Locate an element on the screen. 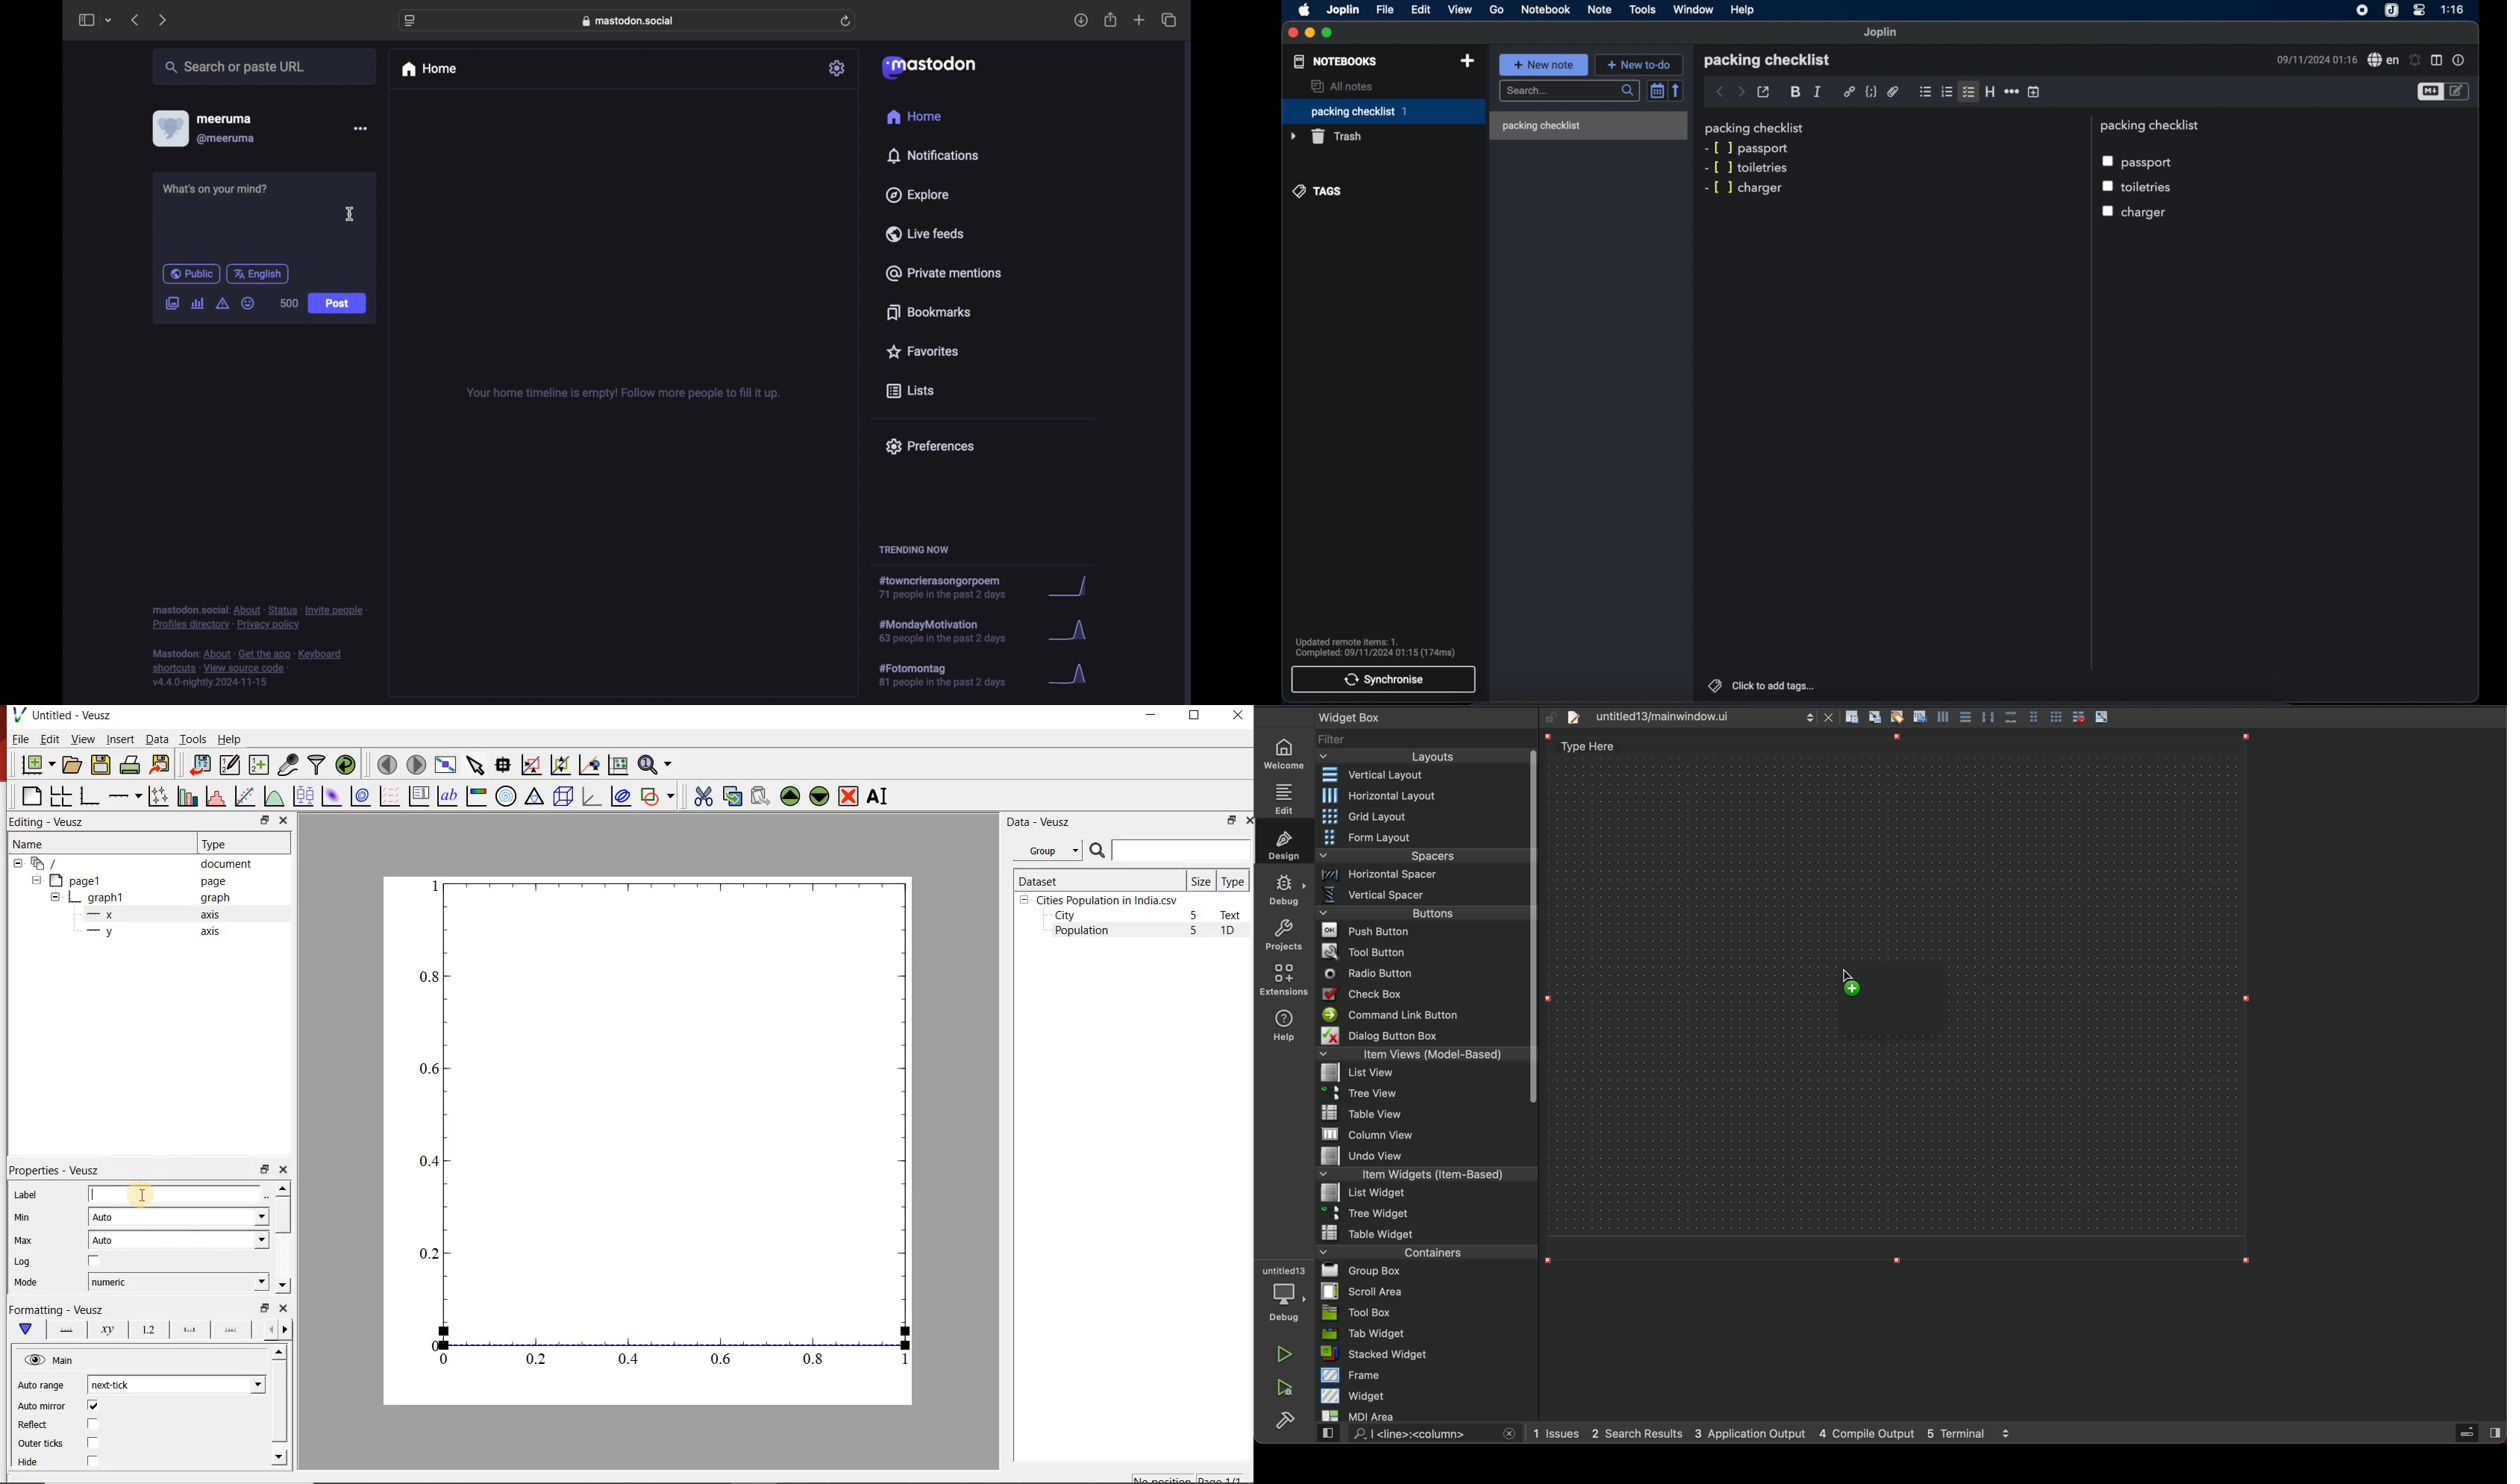 This screenshot has width=2520, height=1484. packing checklist is located at coordinates (1541, 126).